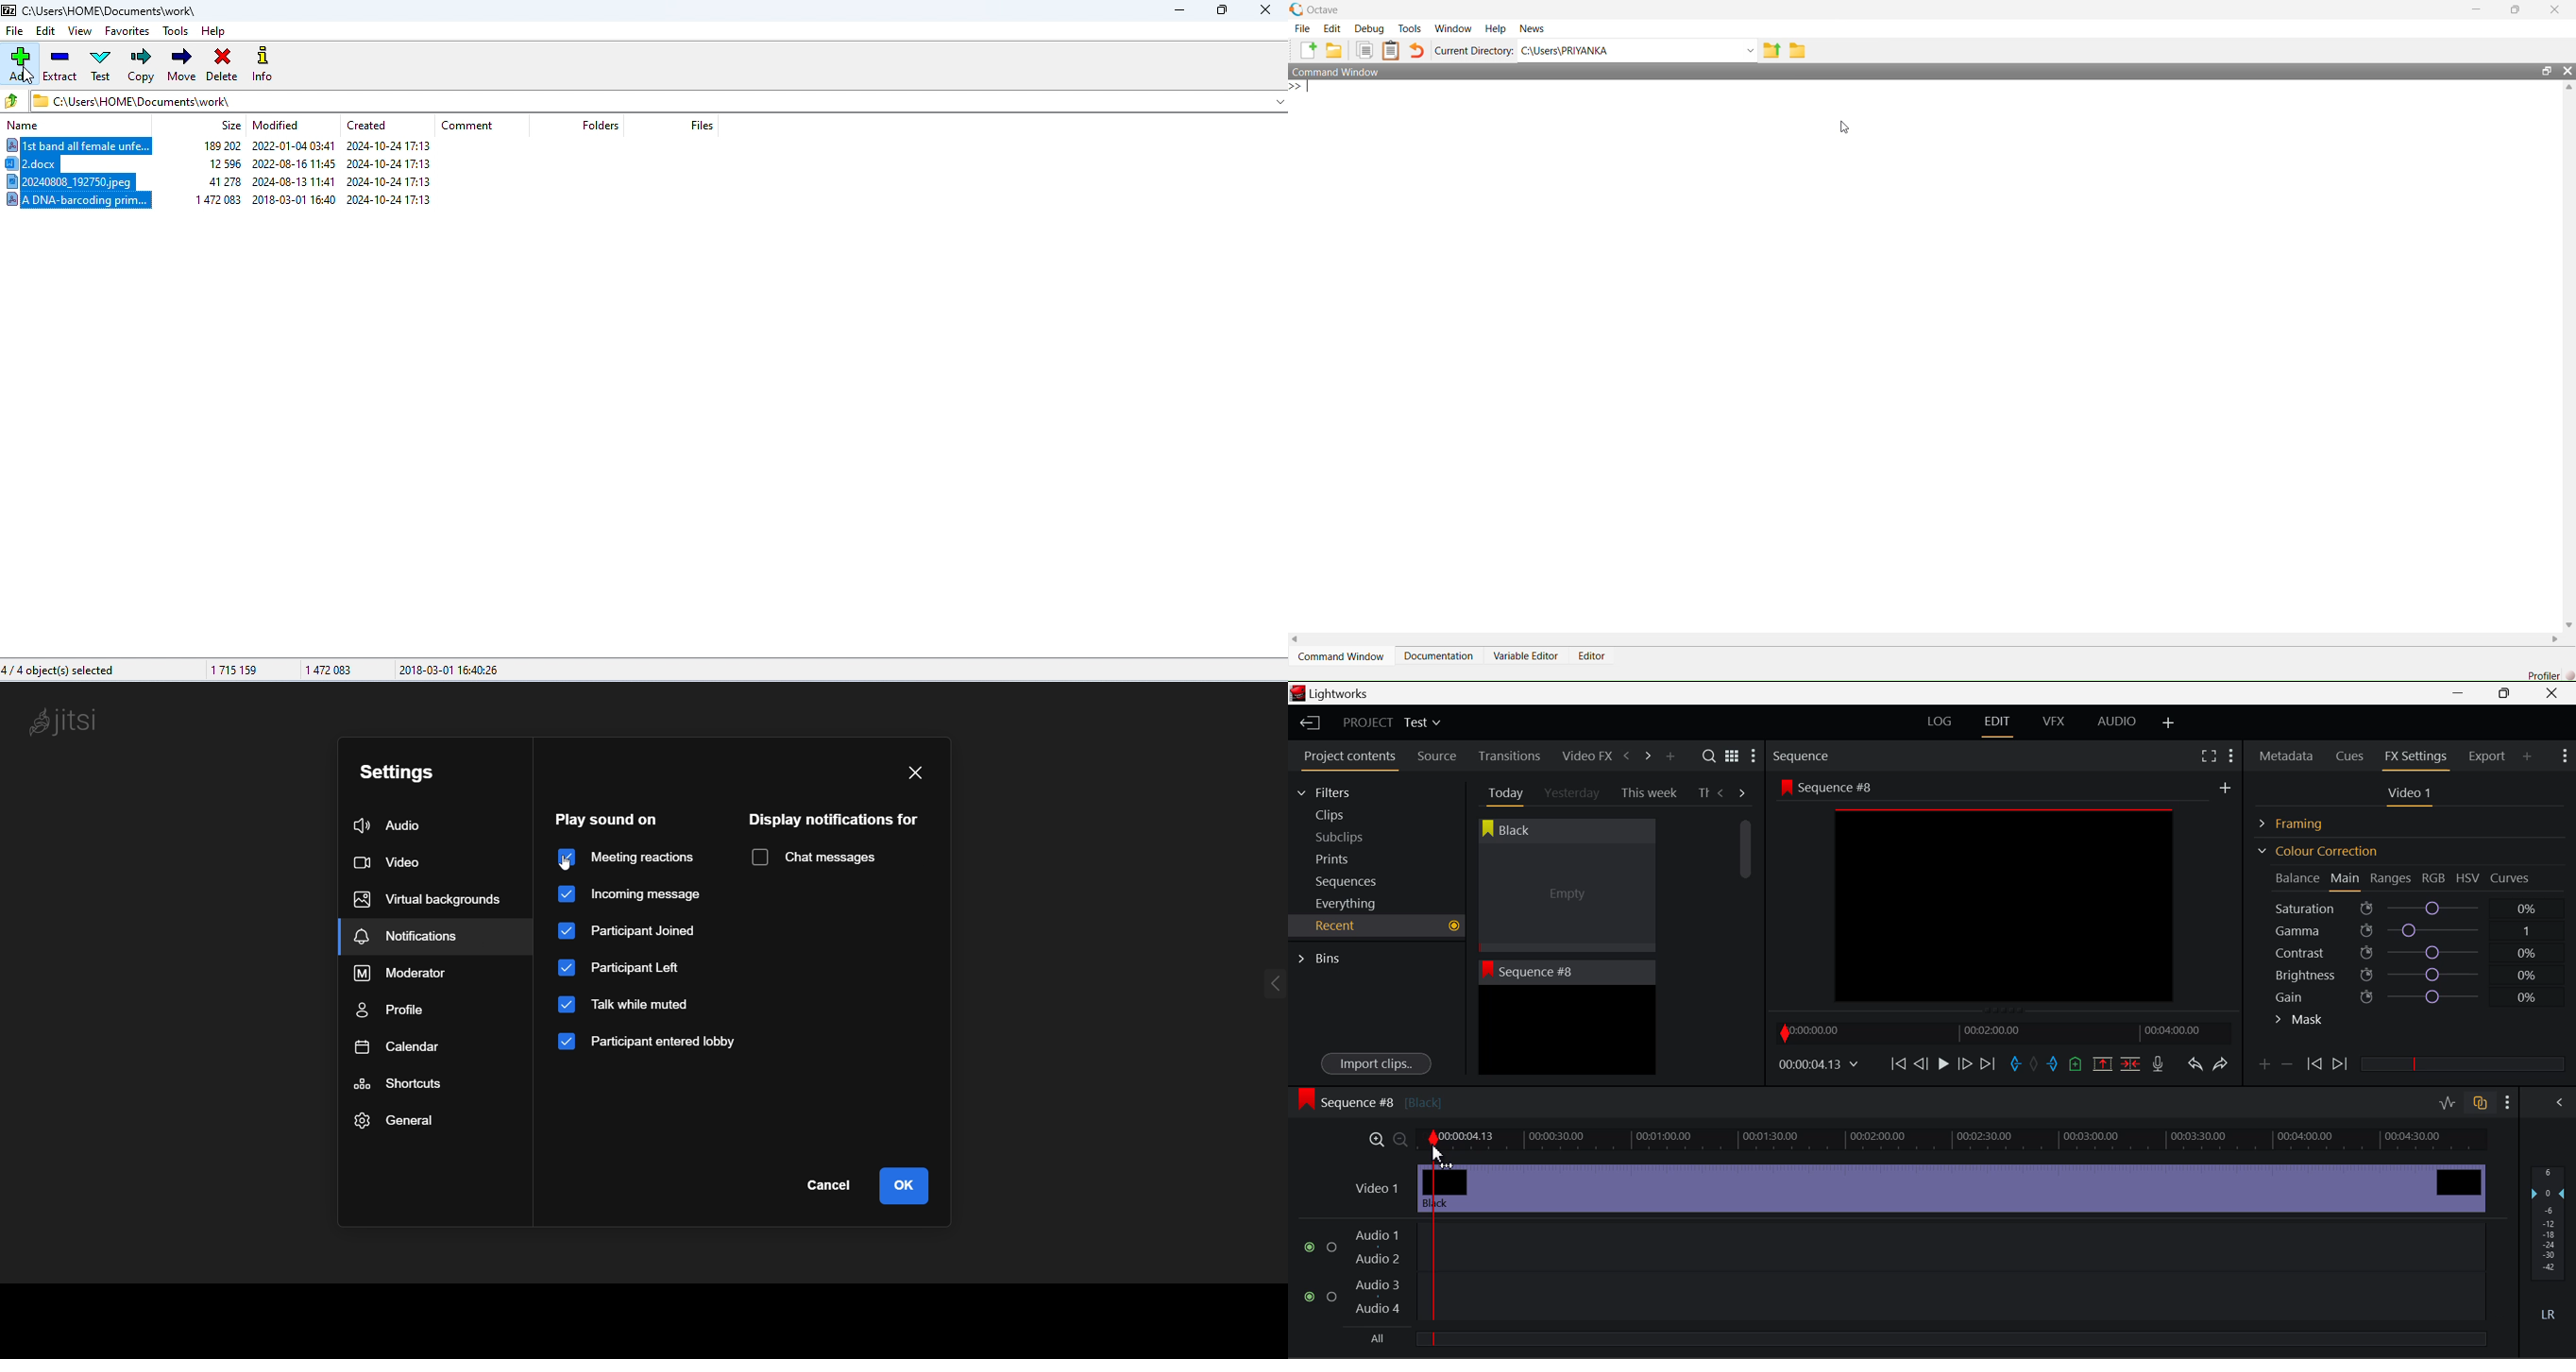  What do you see at coordinates (1374, 1139) in the screenshot?
I see `Timeline Zoom In` at bounding box center [1374, 1139].